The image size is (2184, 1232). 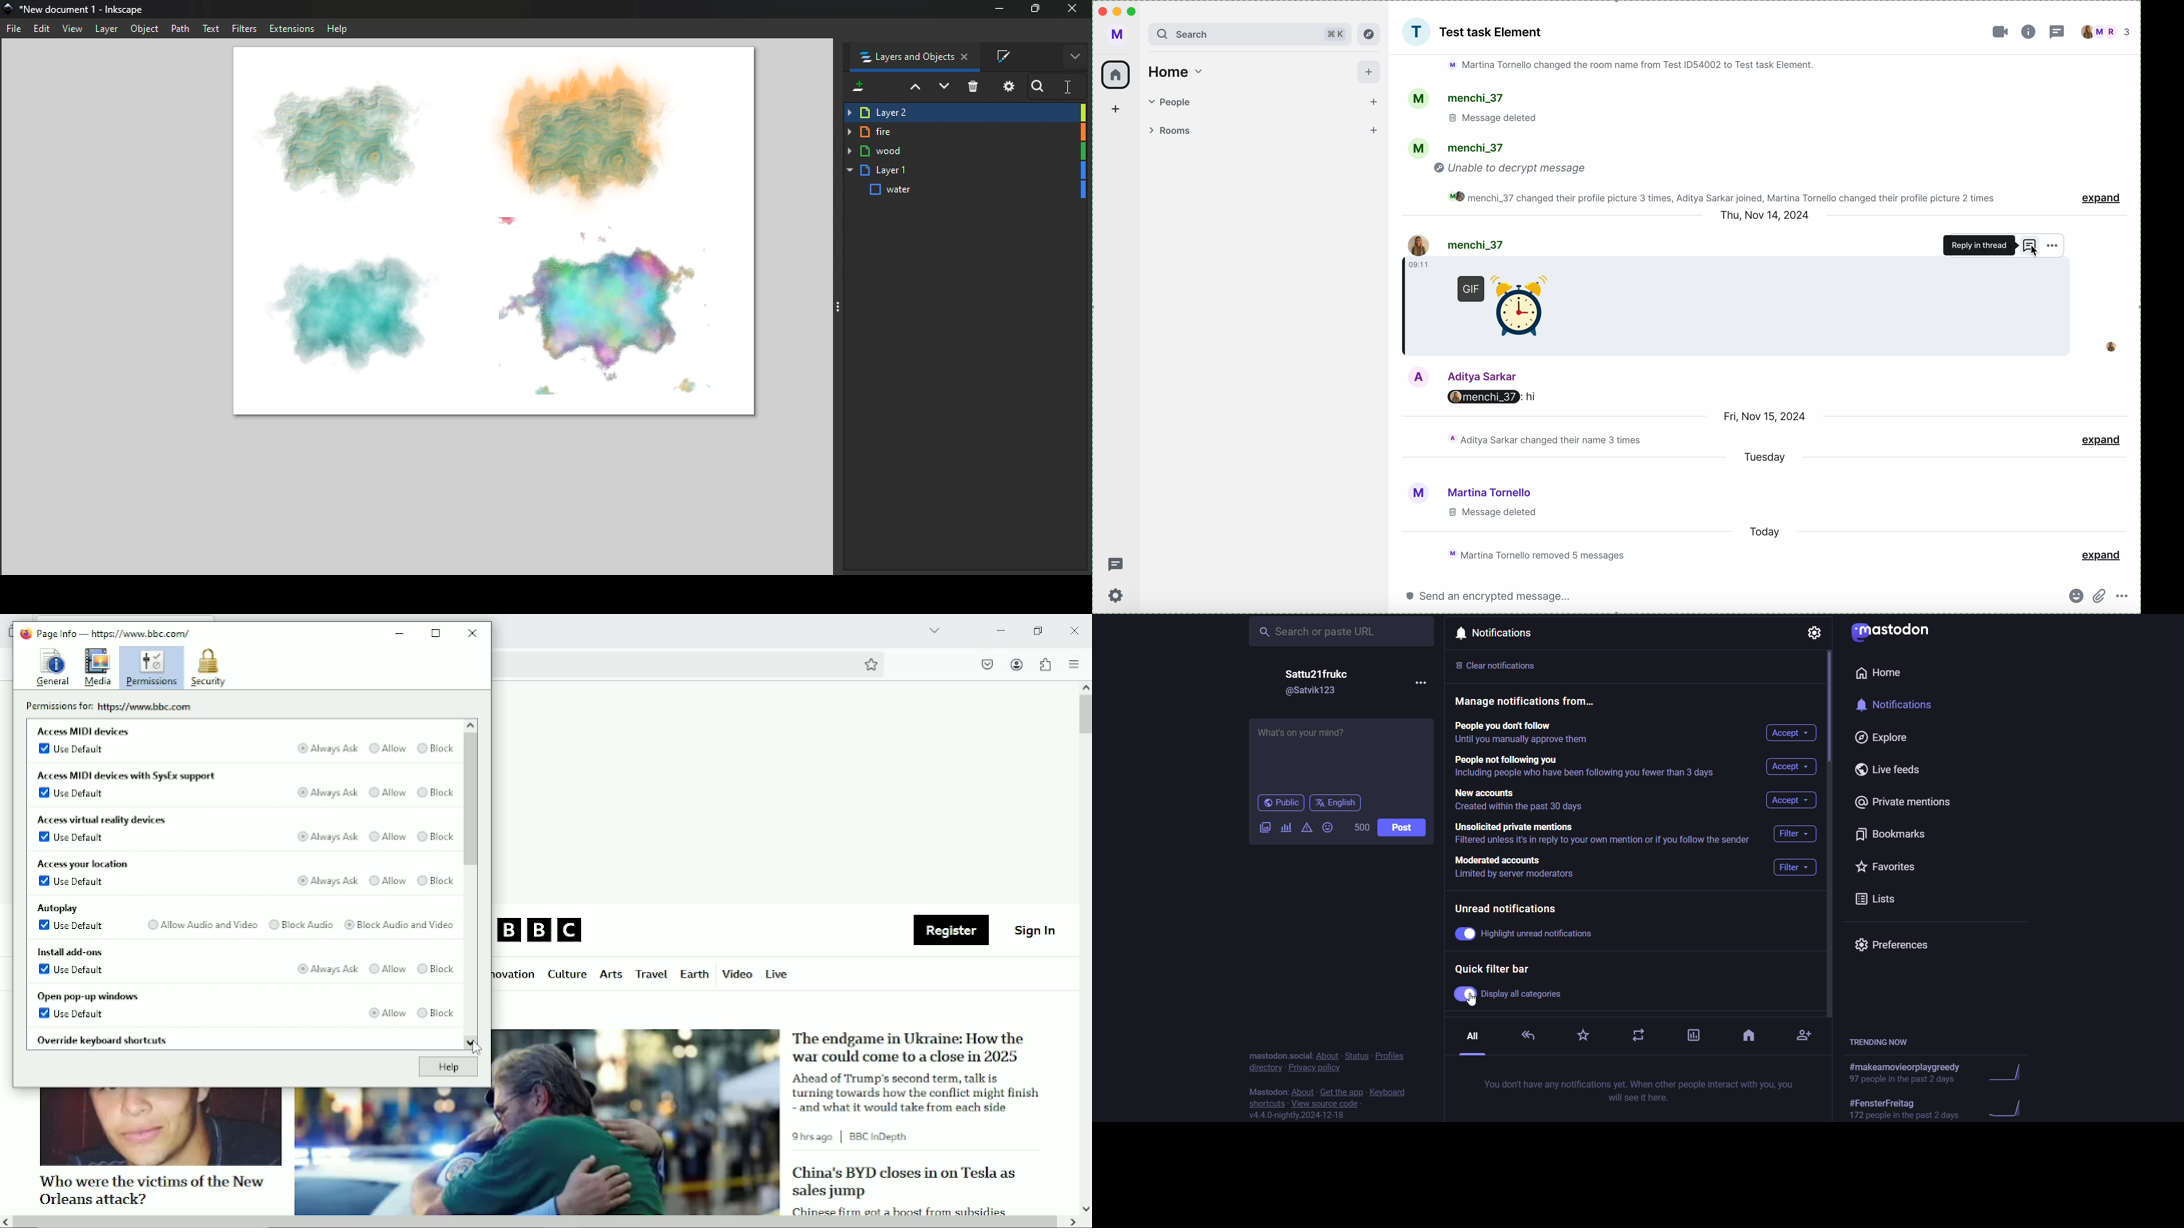 I want to click on restore down, so click(x=1039, y=630).